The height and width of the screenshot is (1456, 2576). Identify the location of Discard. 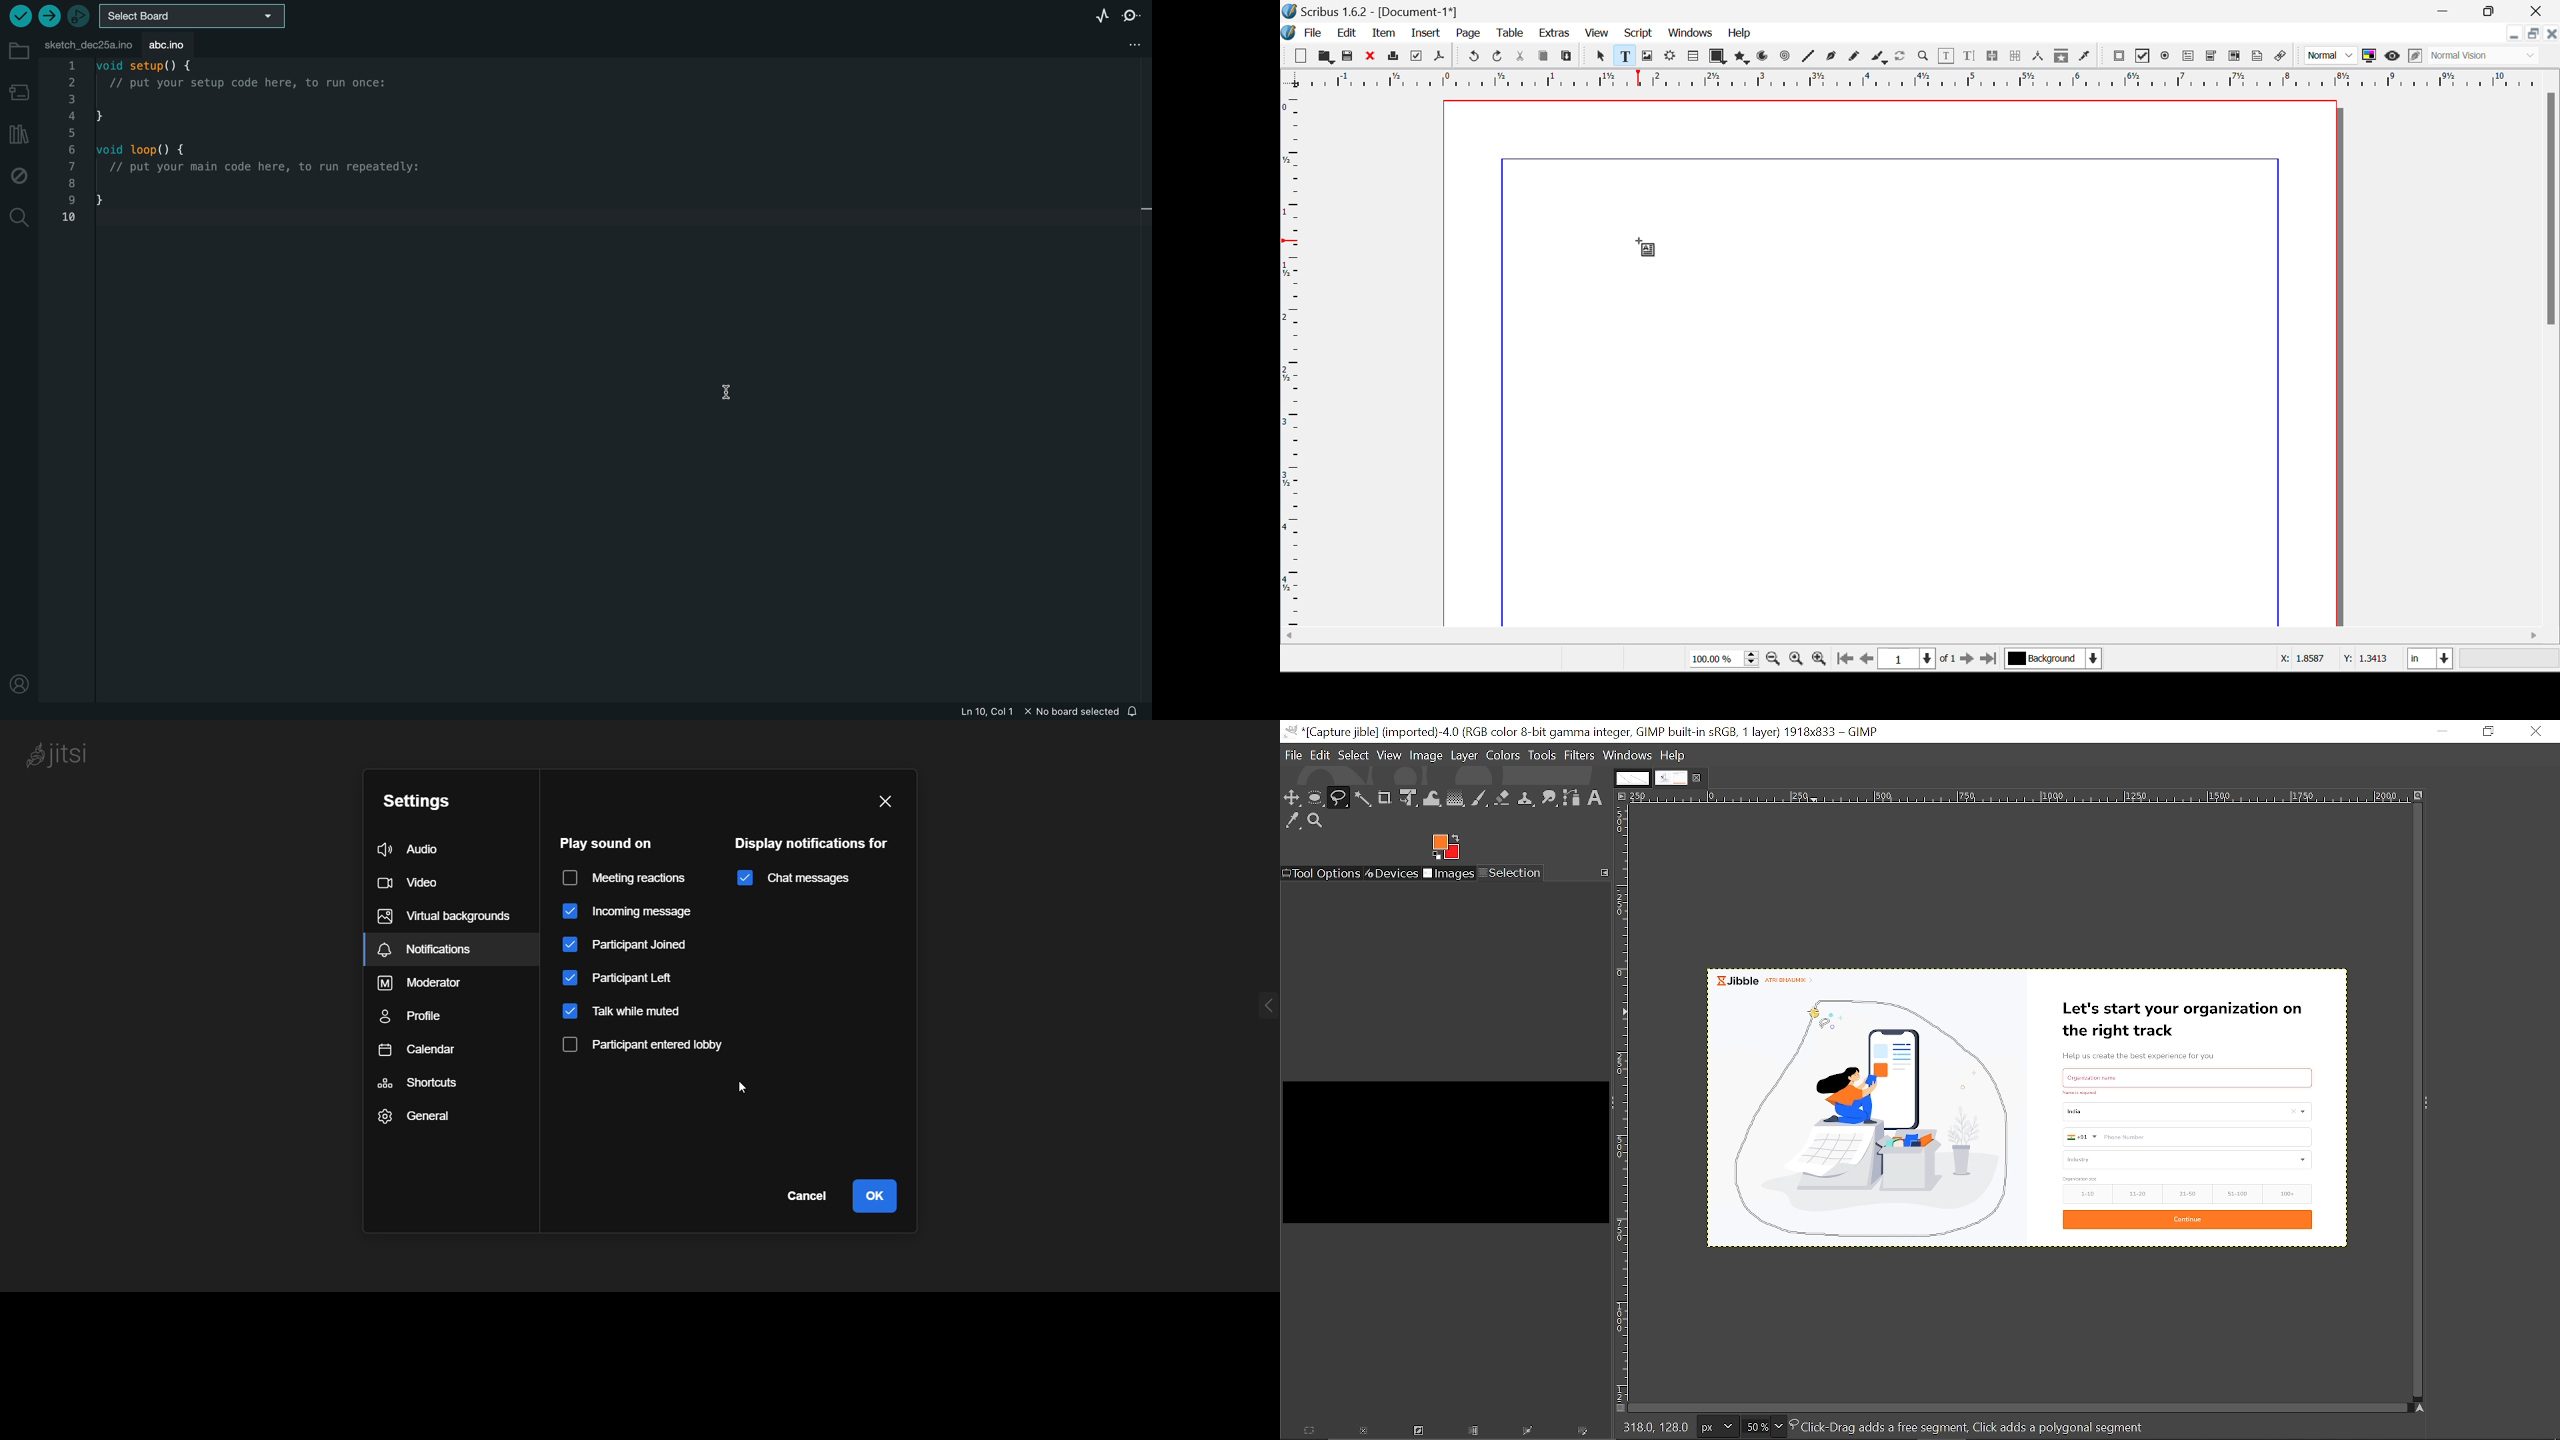
(1371, 57).